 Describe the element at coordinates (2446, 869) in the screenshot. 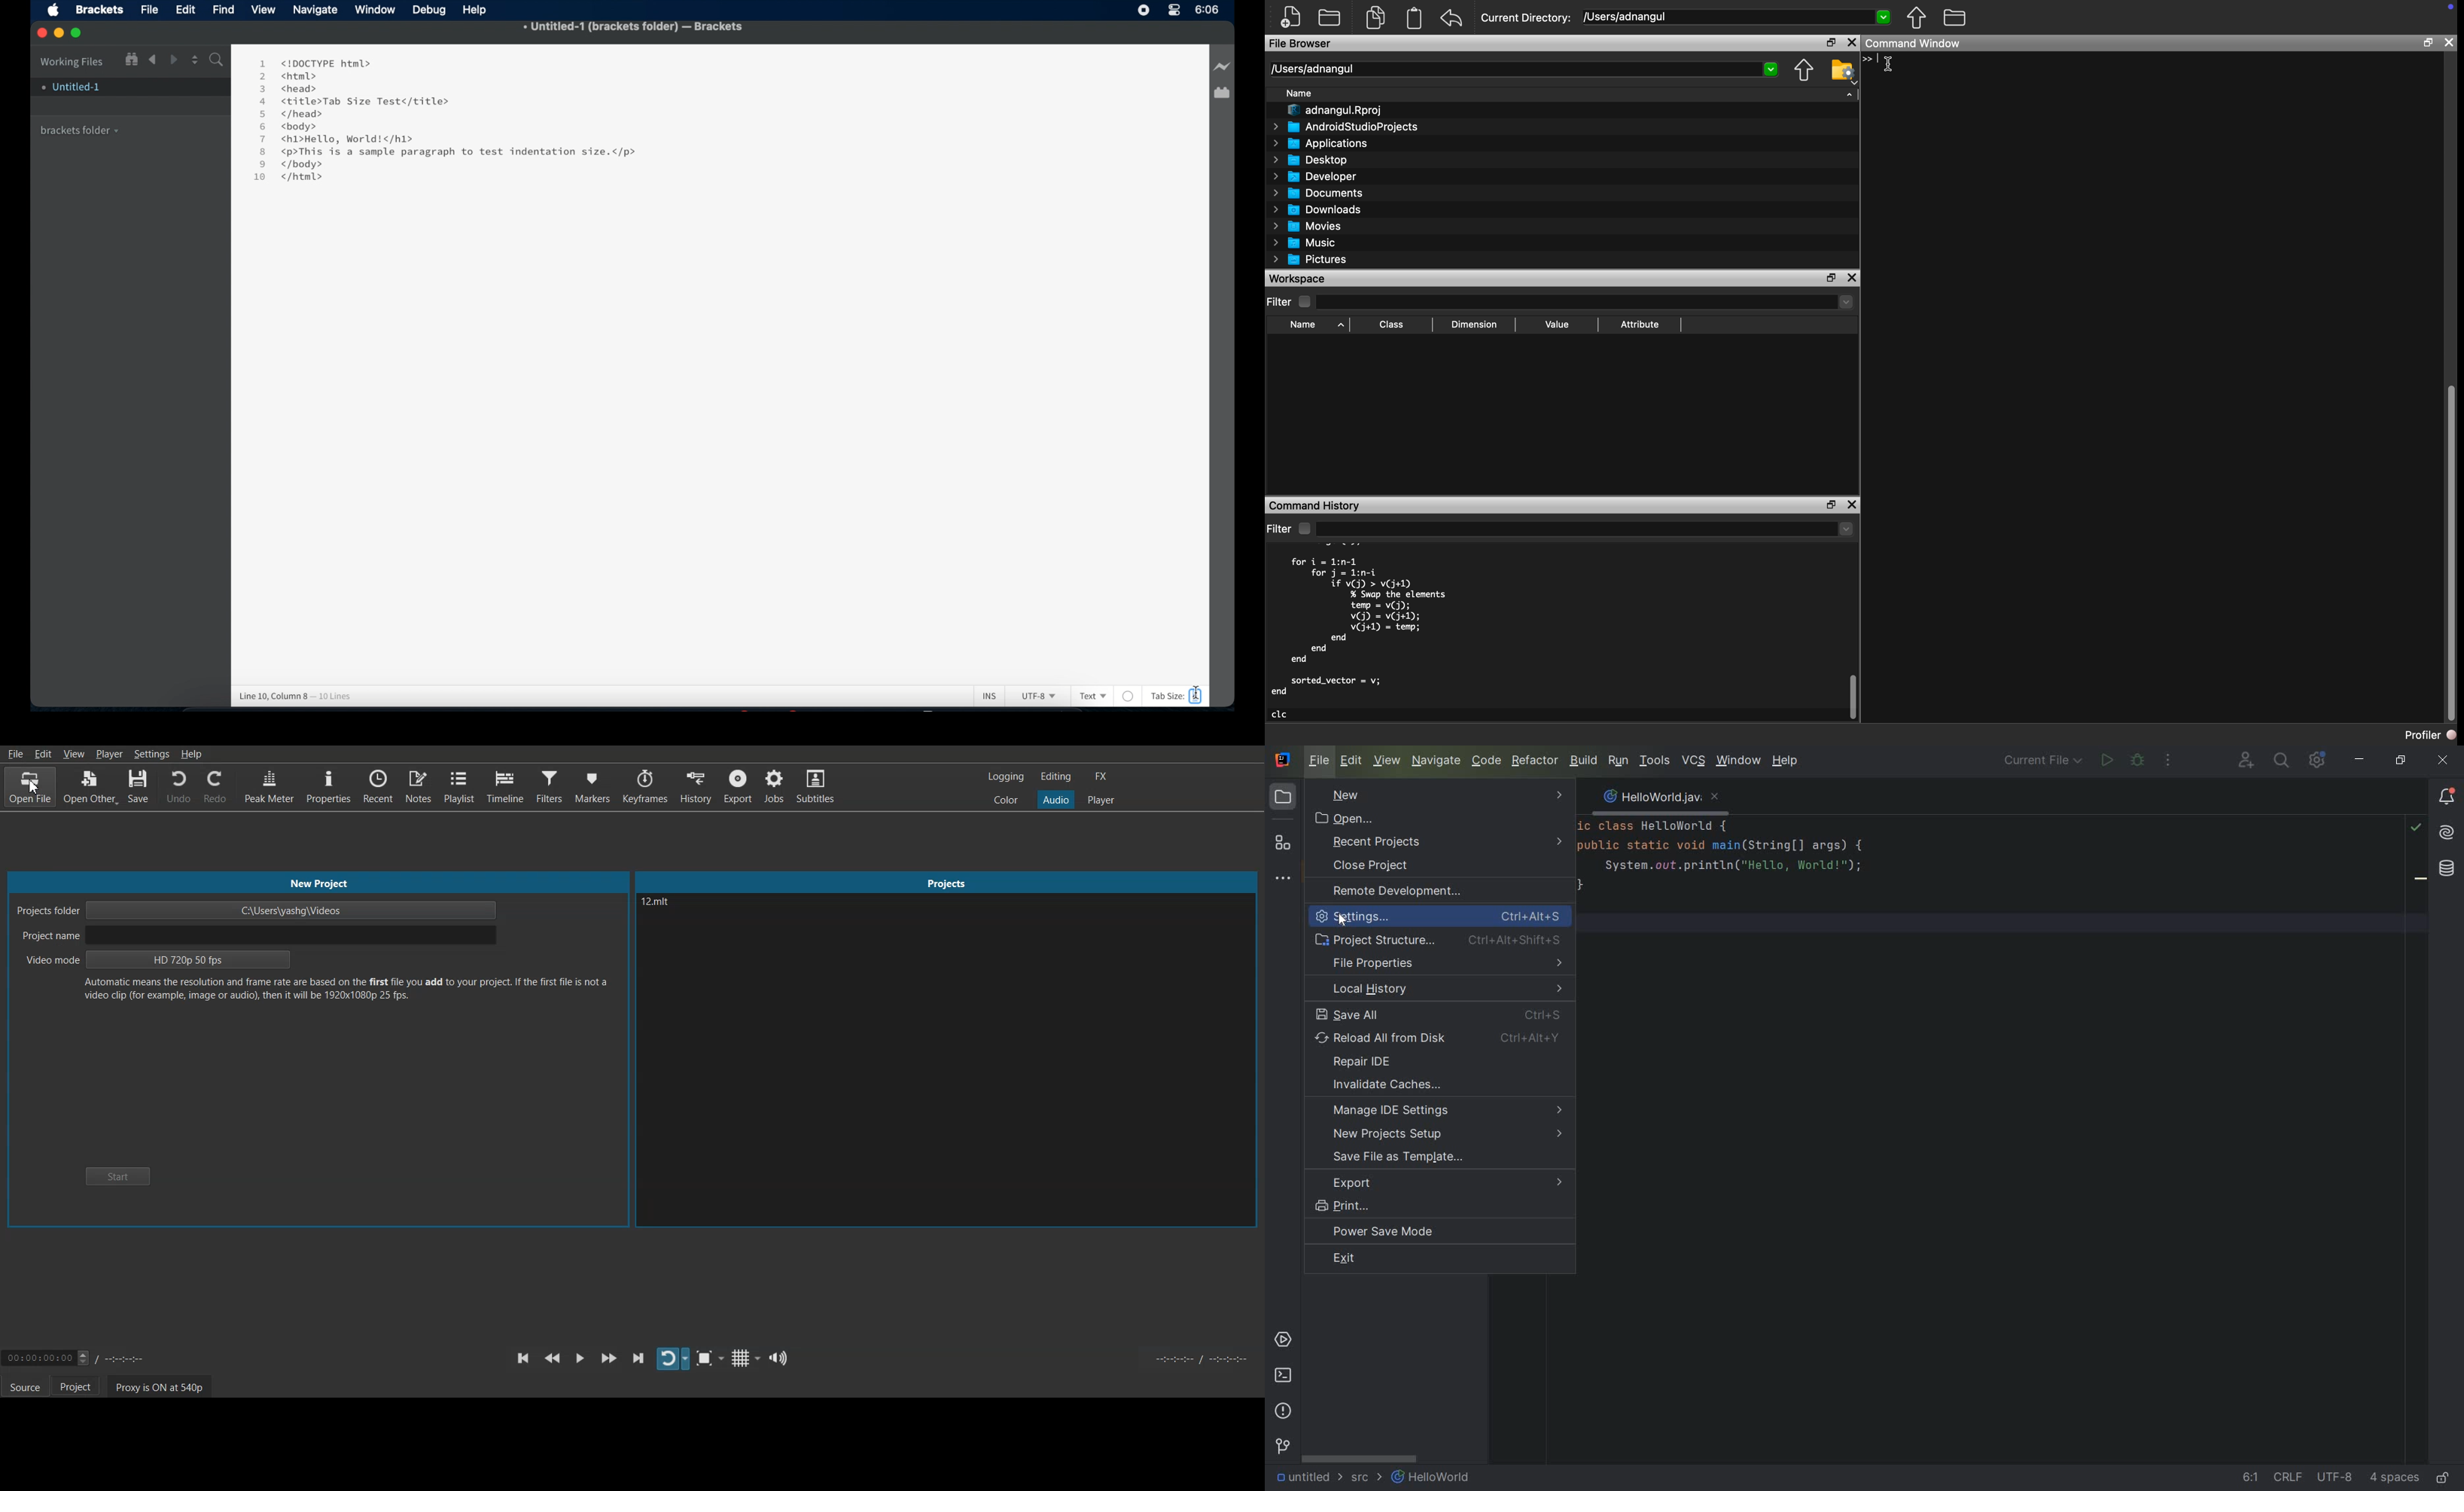

I see `database` at that location.